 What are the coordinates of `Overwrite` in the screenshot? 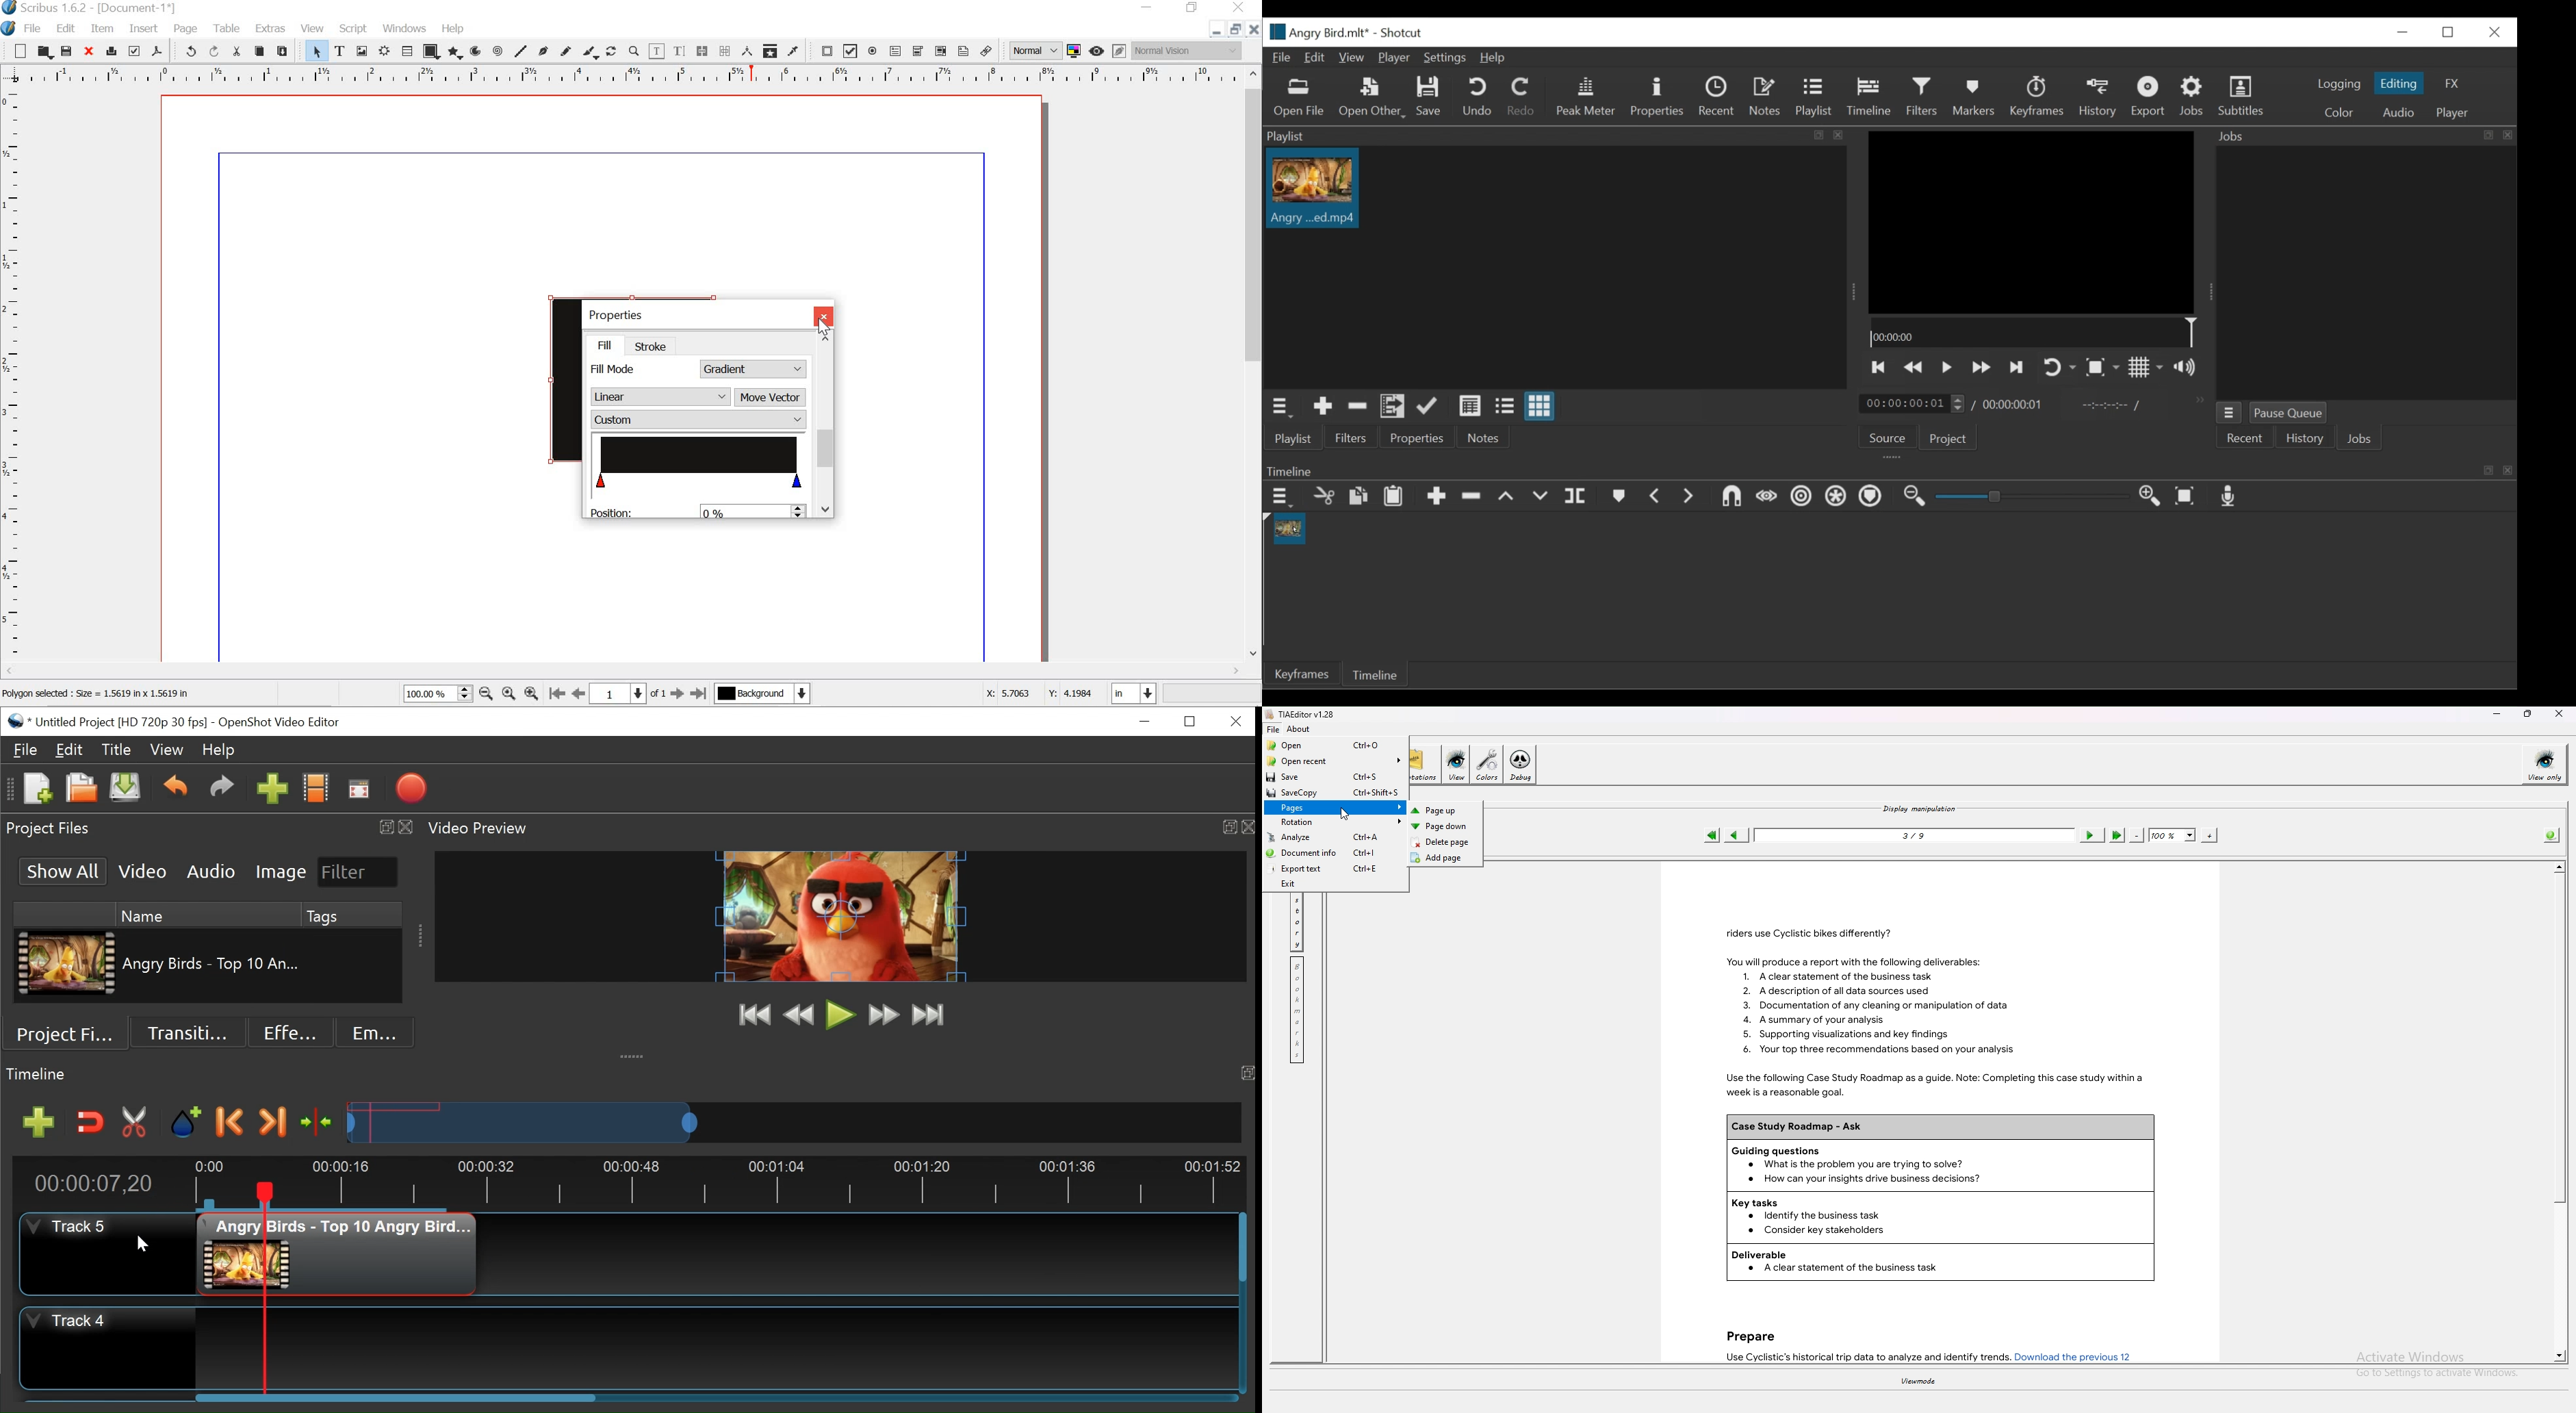 It's located at (1541, 498).